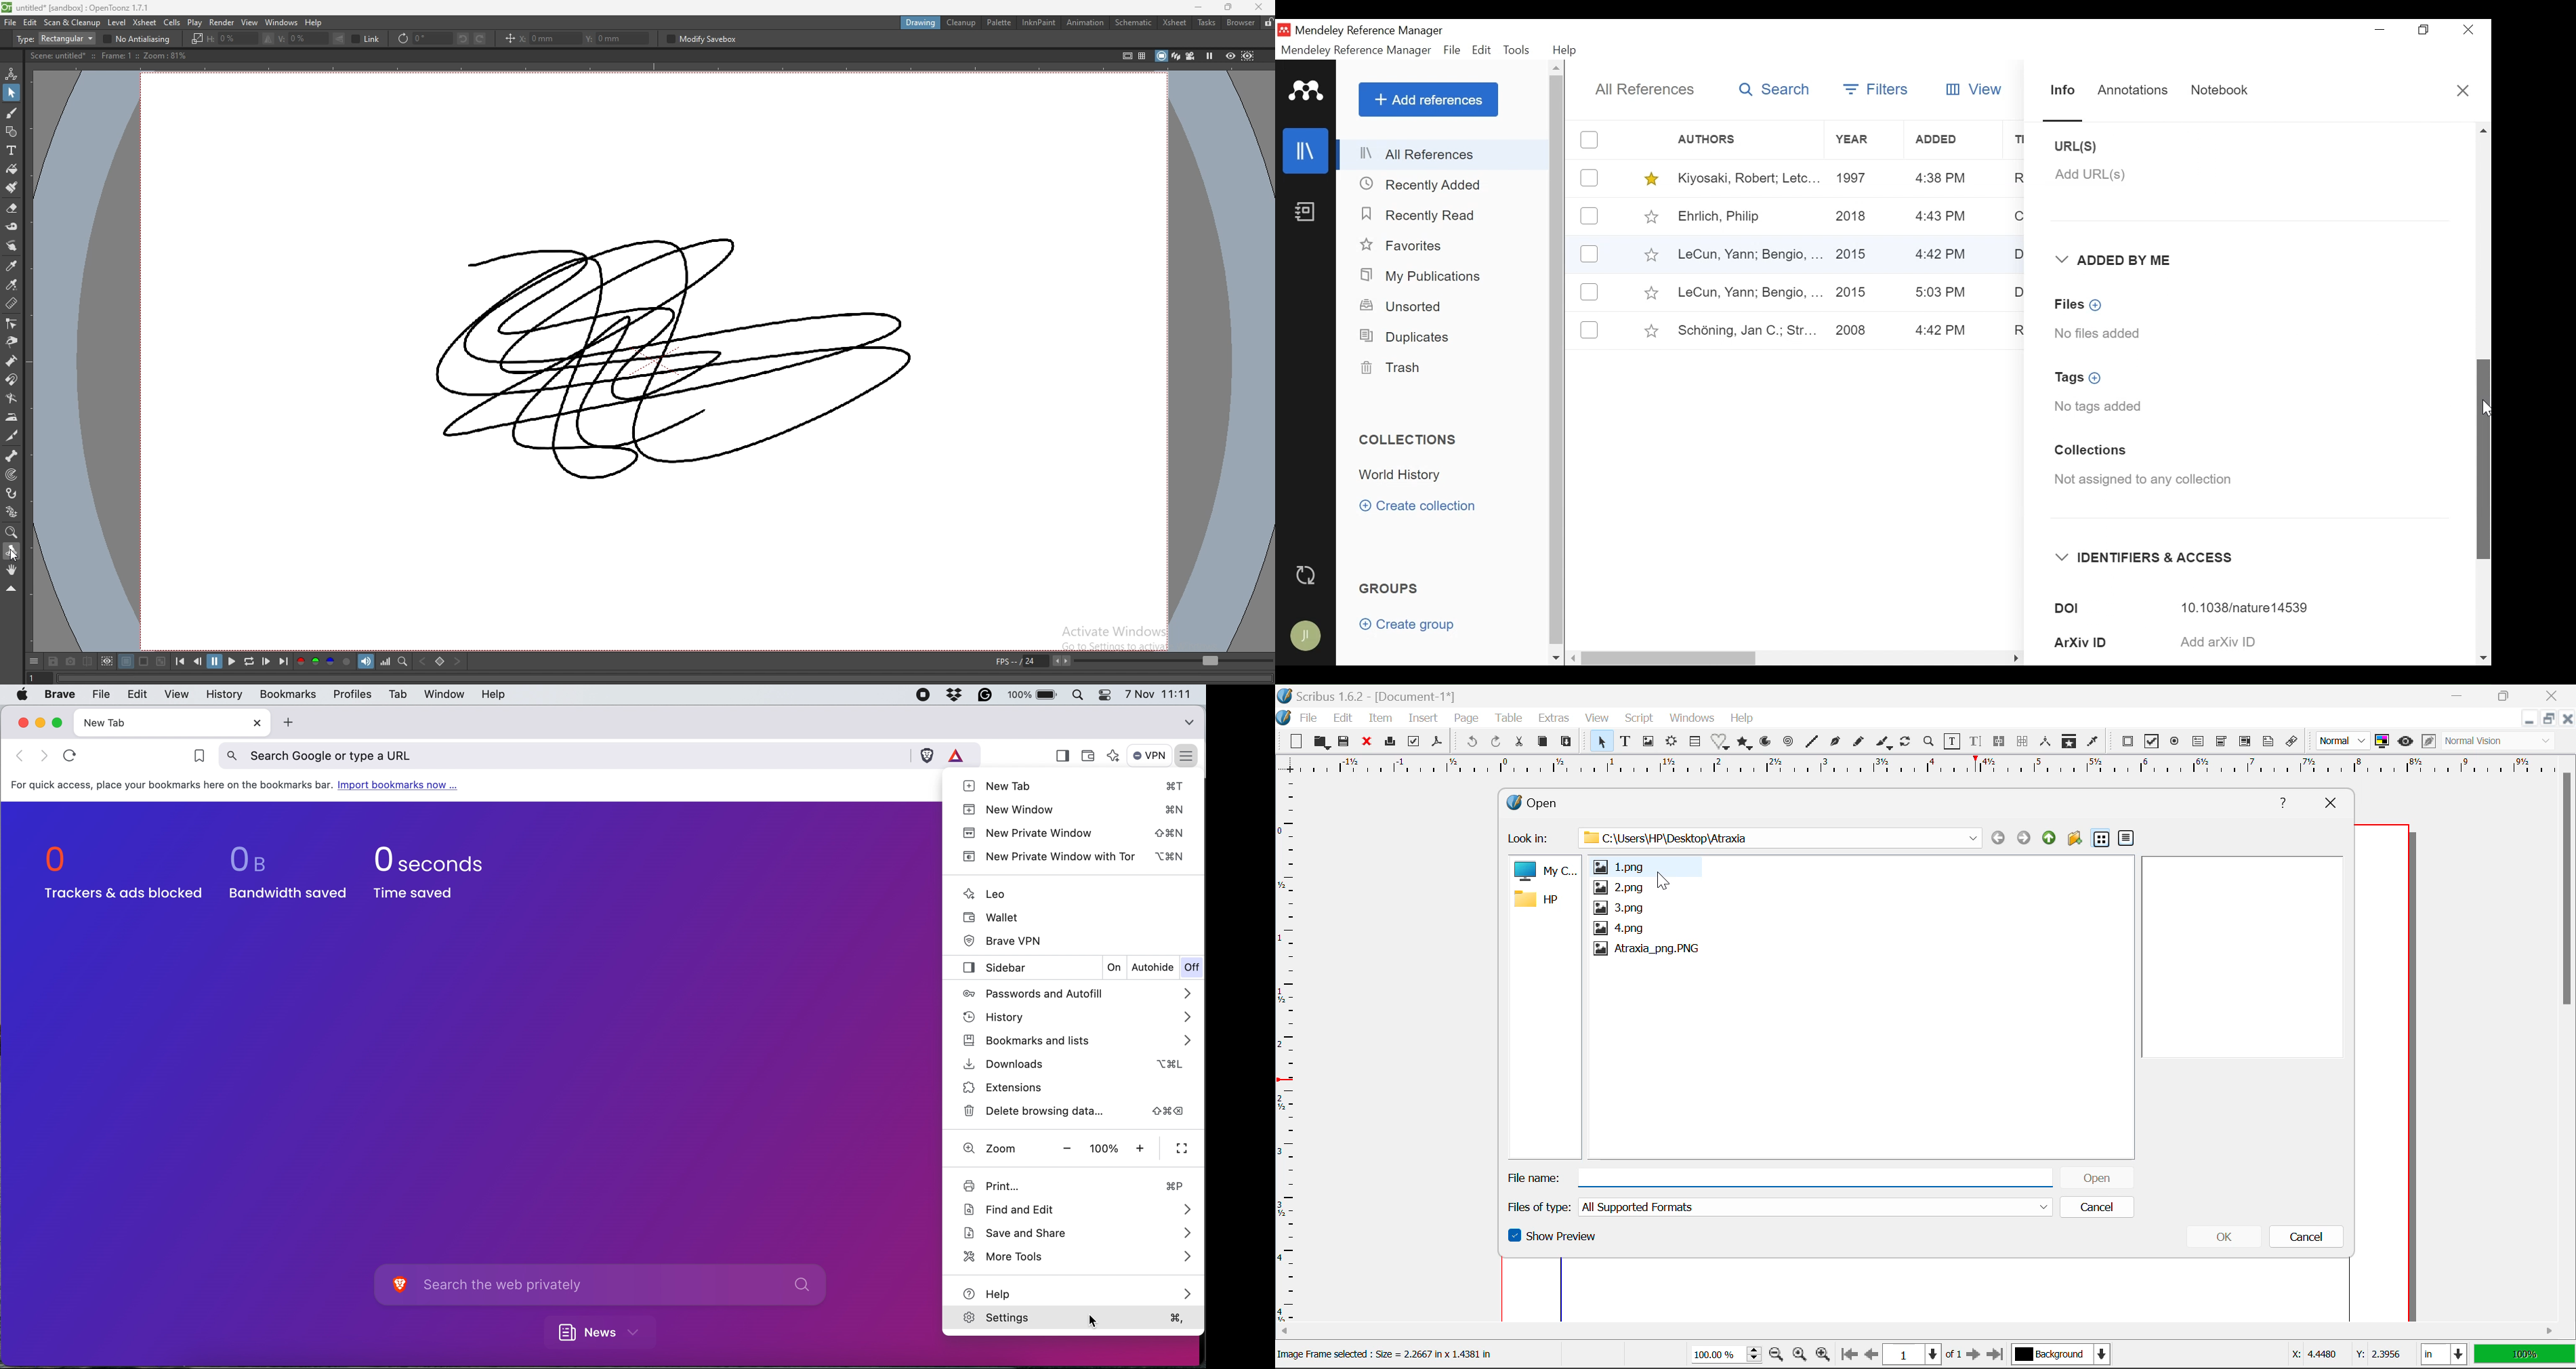 This screenshot has width=2576, height=1372. I want to click on Insert Special Shapes, so click(1721, 743).